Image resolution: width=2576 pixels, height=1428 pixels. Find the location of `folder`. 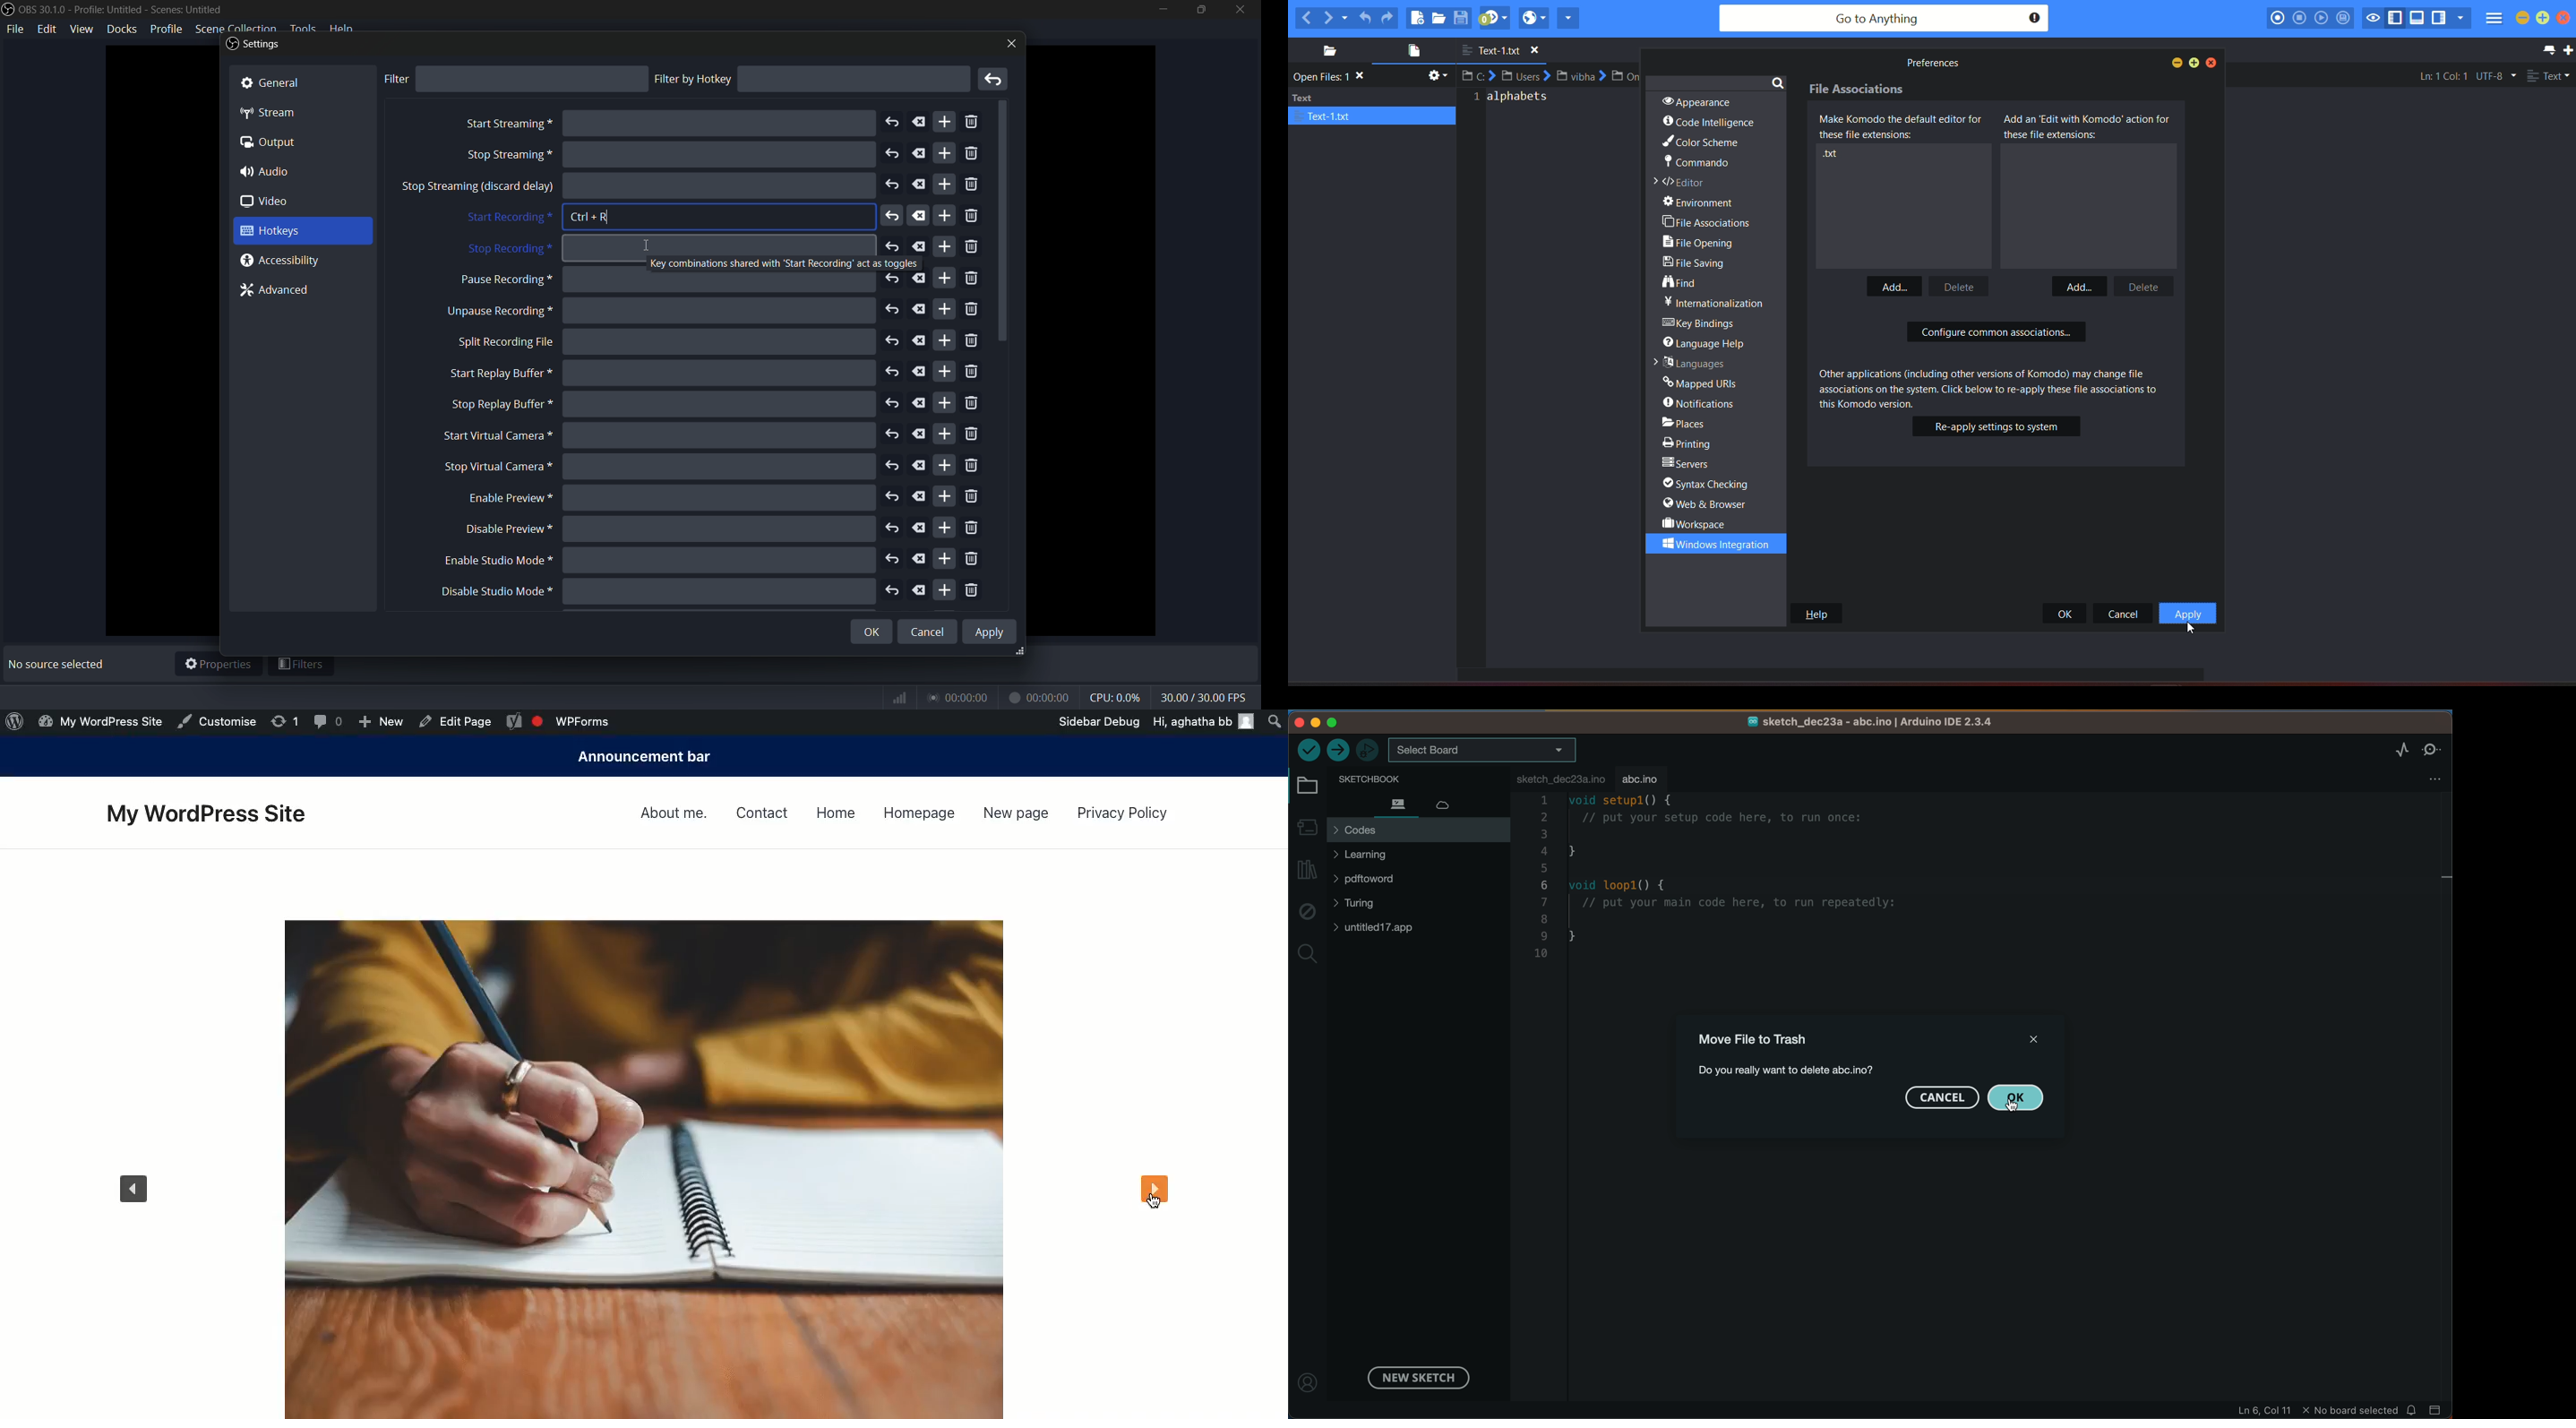

folder is located at coordinates (1309, 785).